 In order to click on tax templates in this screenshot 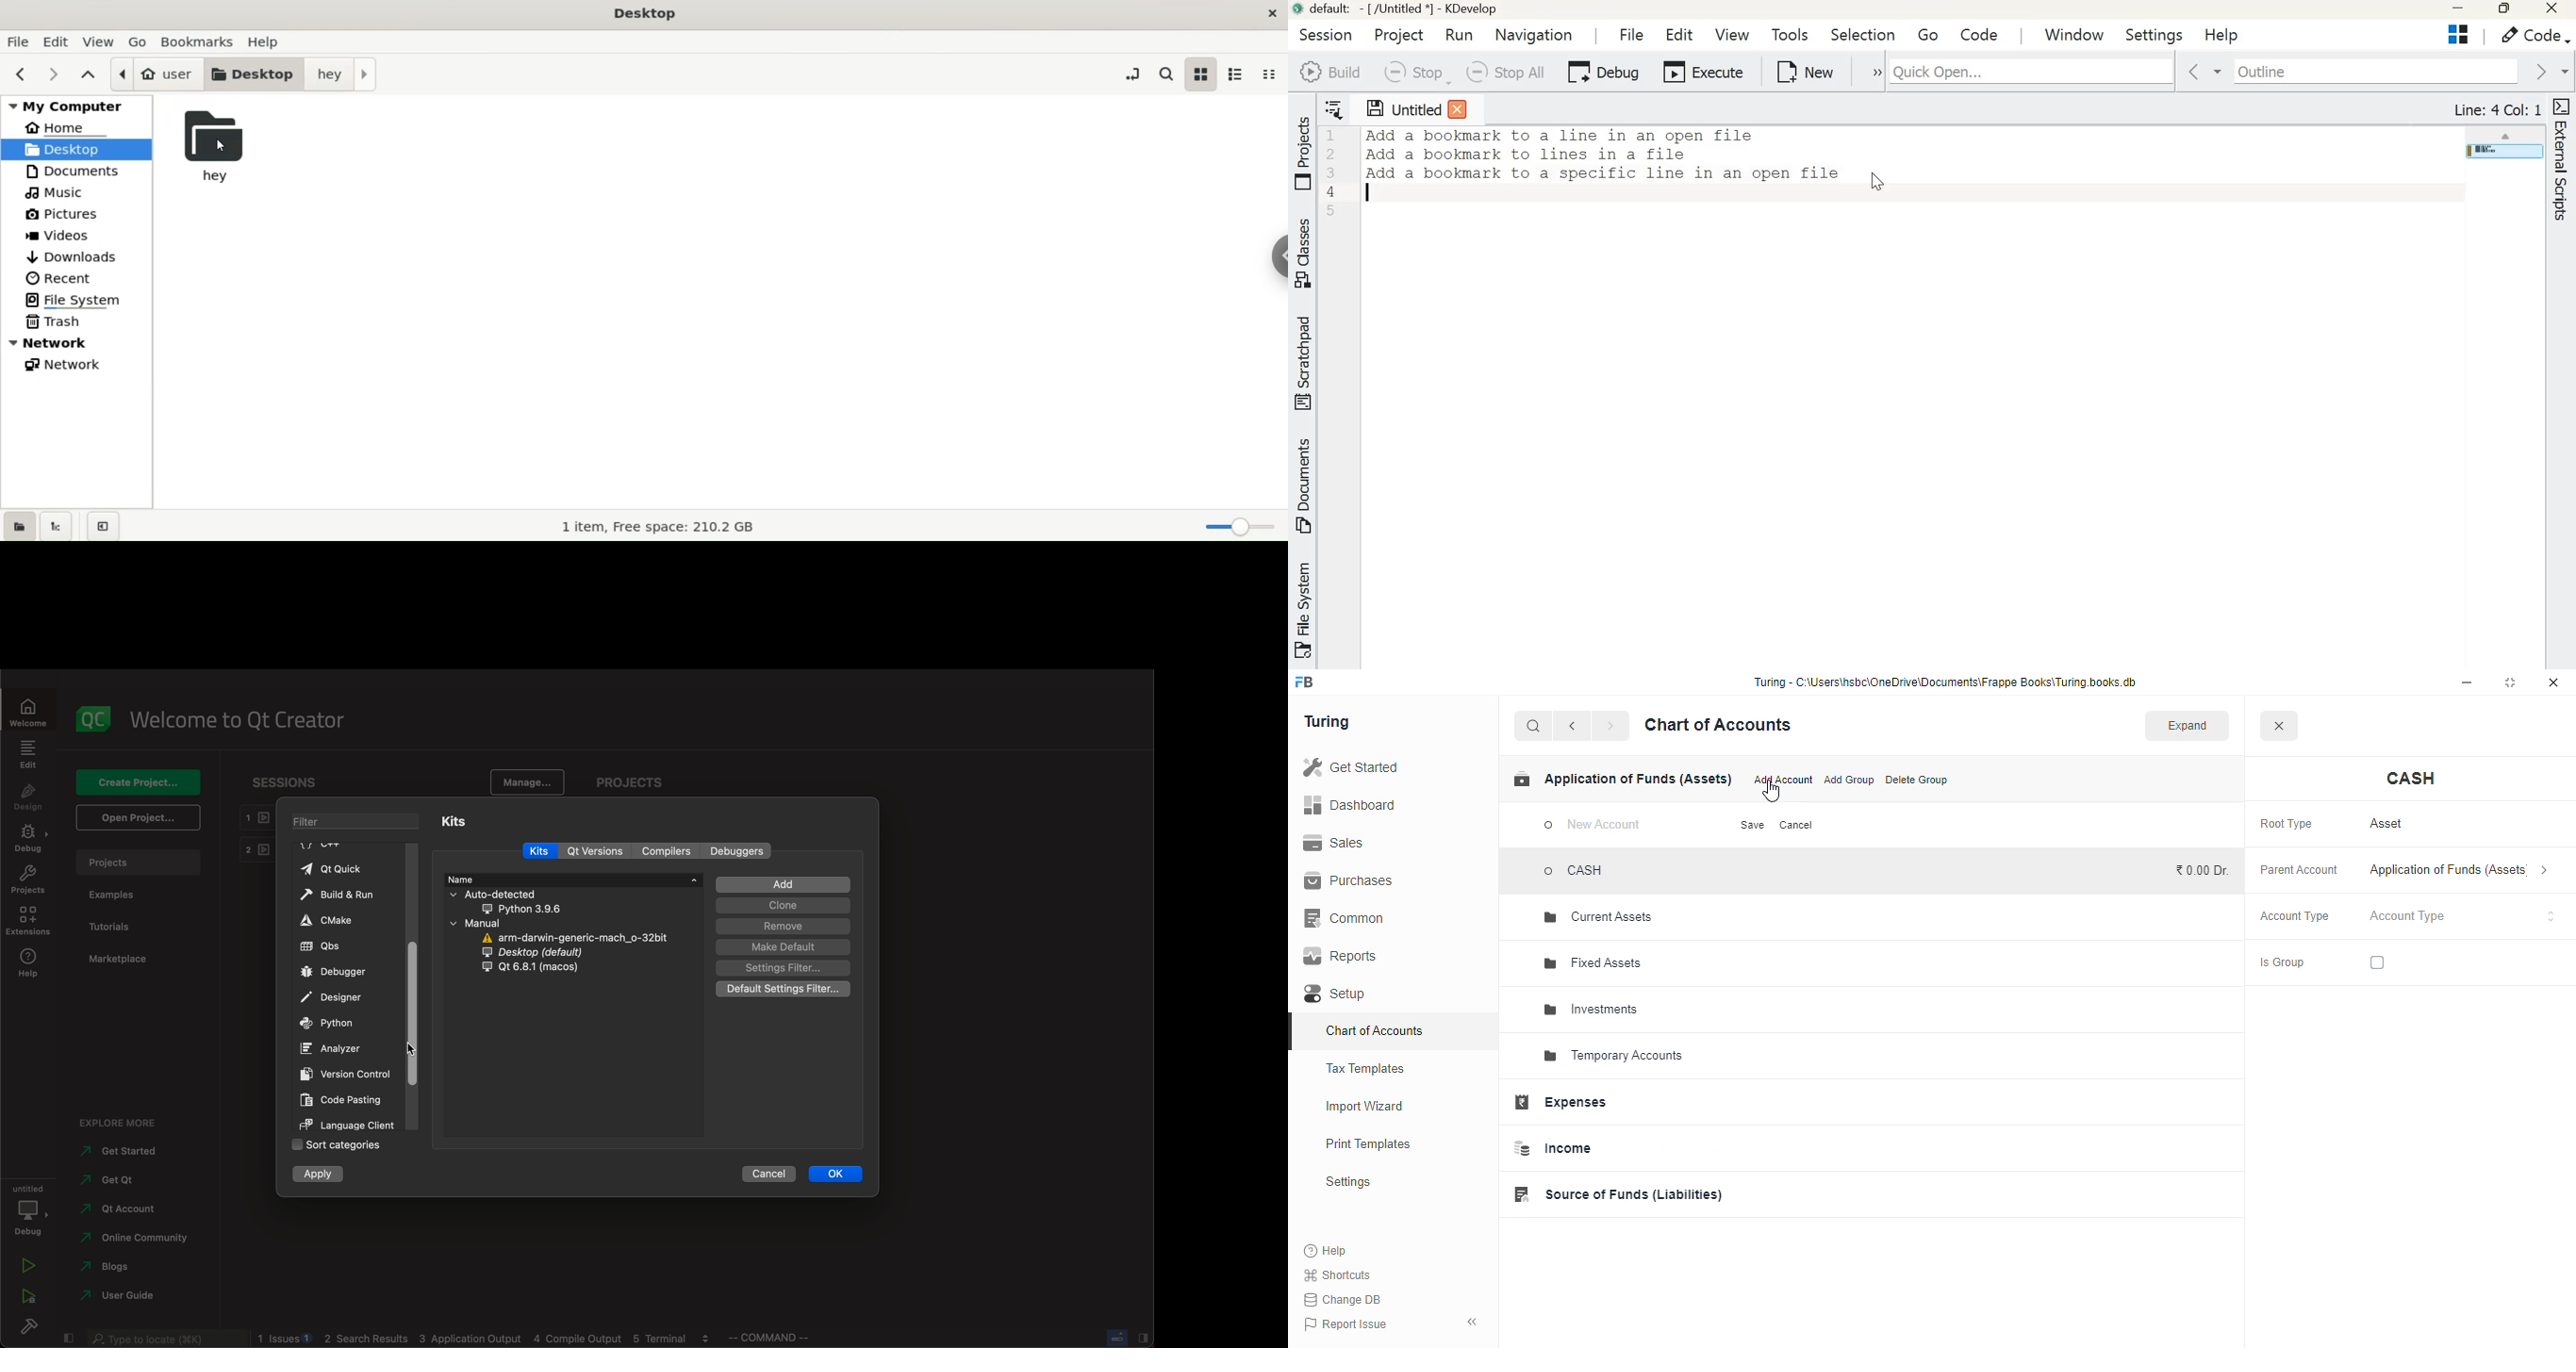, I will do `click(1366, 1068)`.